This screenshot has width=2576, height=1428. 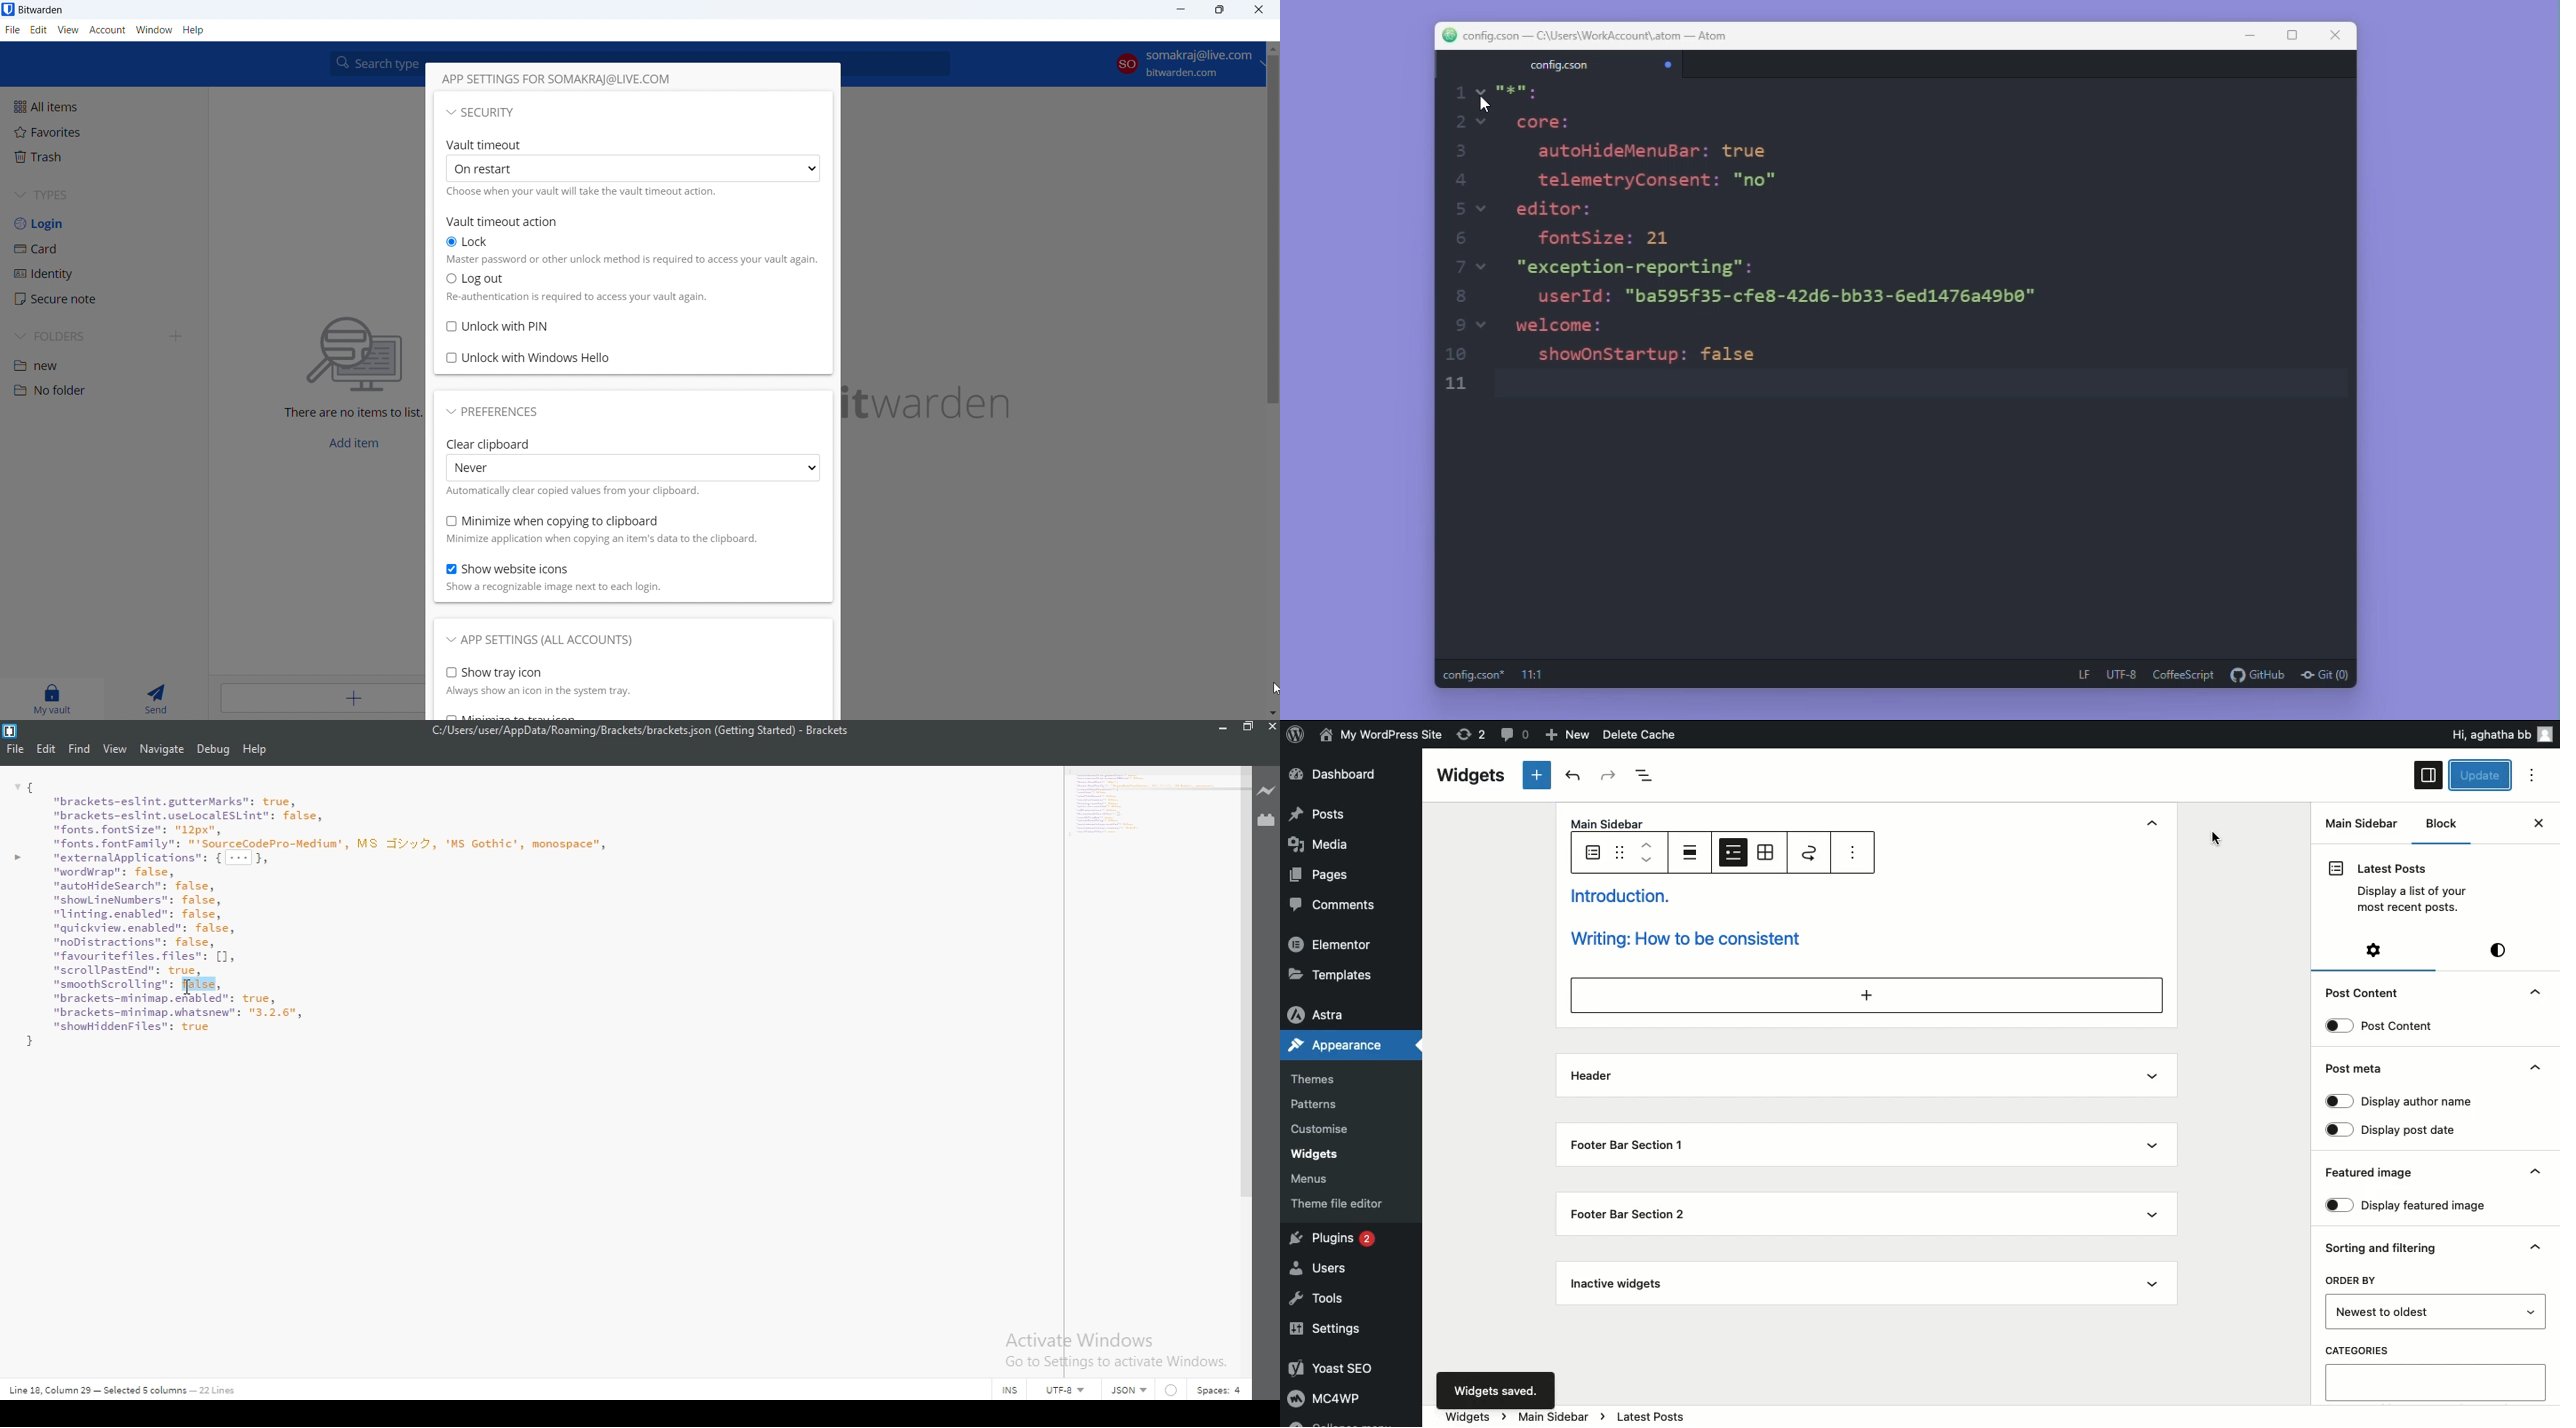 I want to click on Close, so click(x=1272, y=727).